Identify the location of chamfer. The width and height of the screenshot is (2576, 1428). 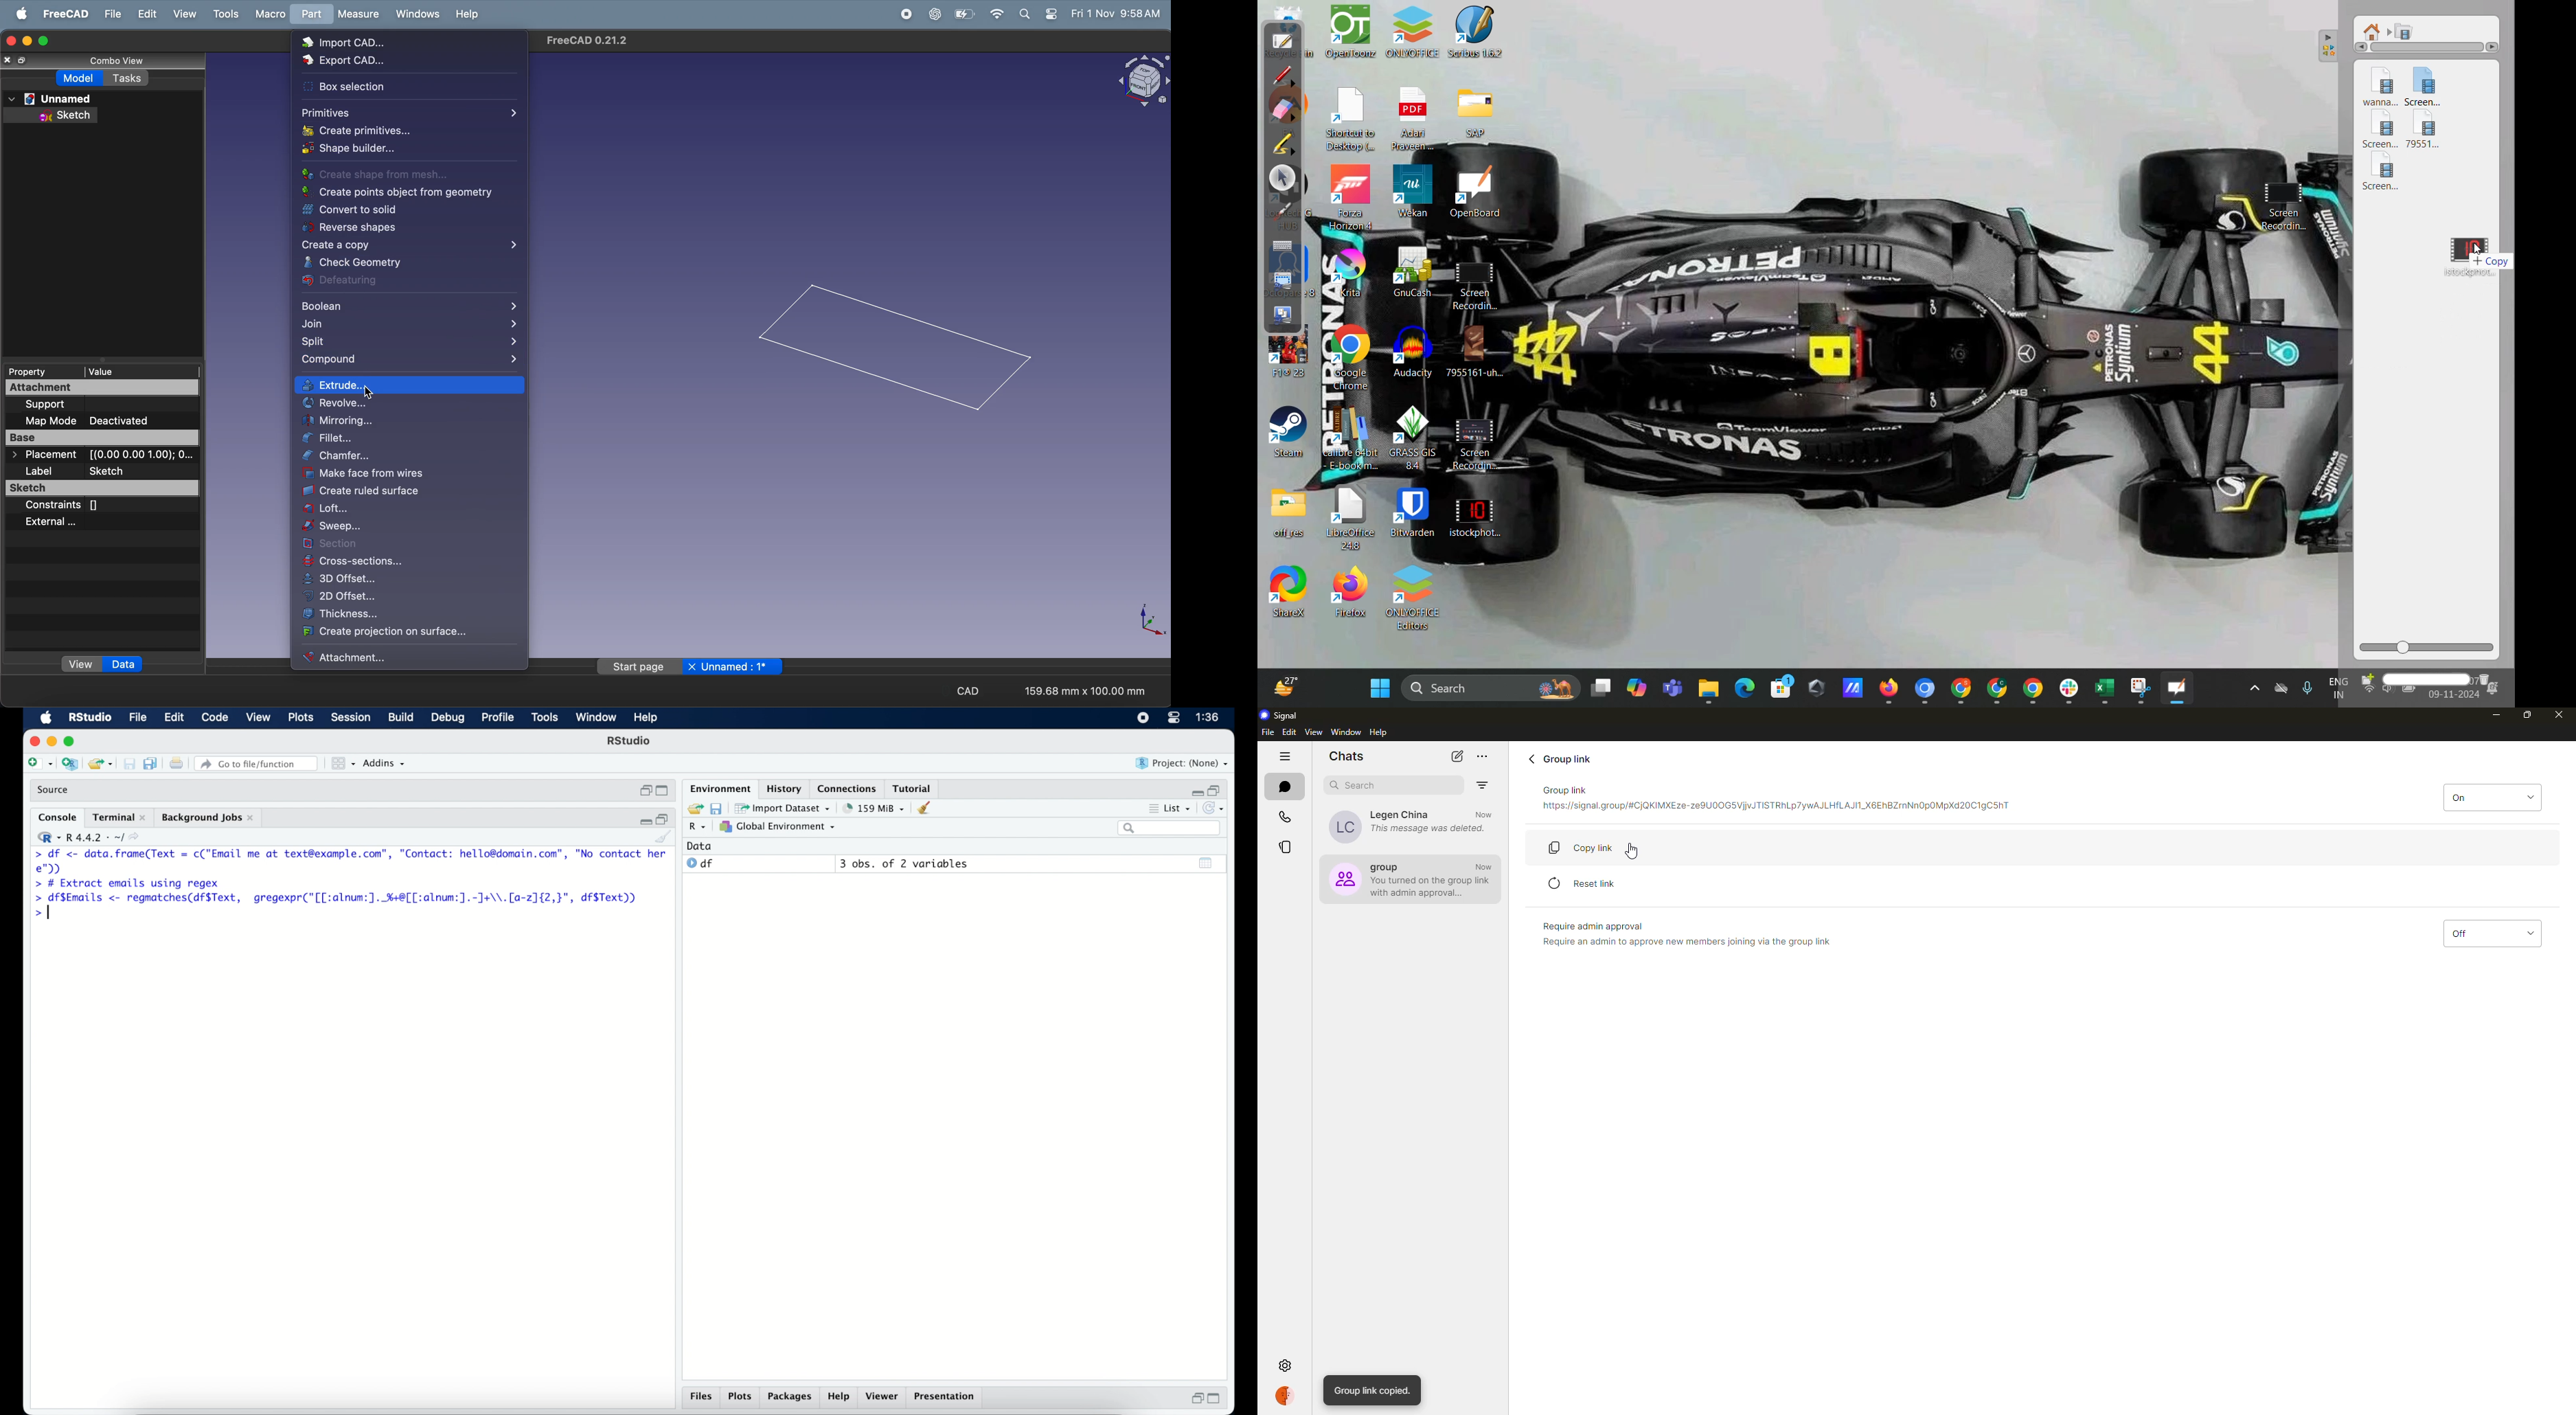
(406, 456).